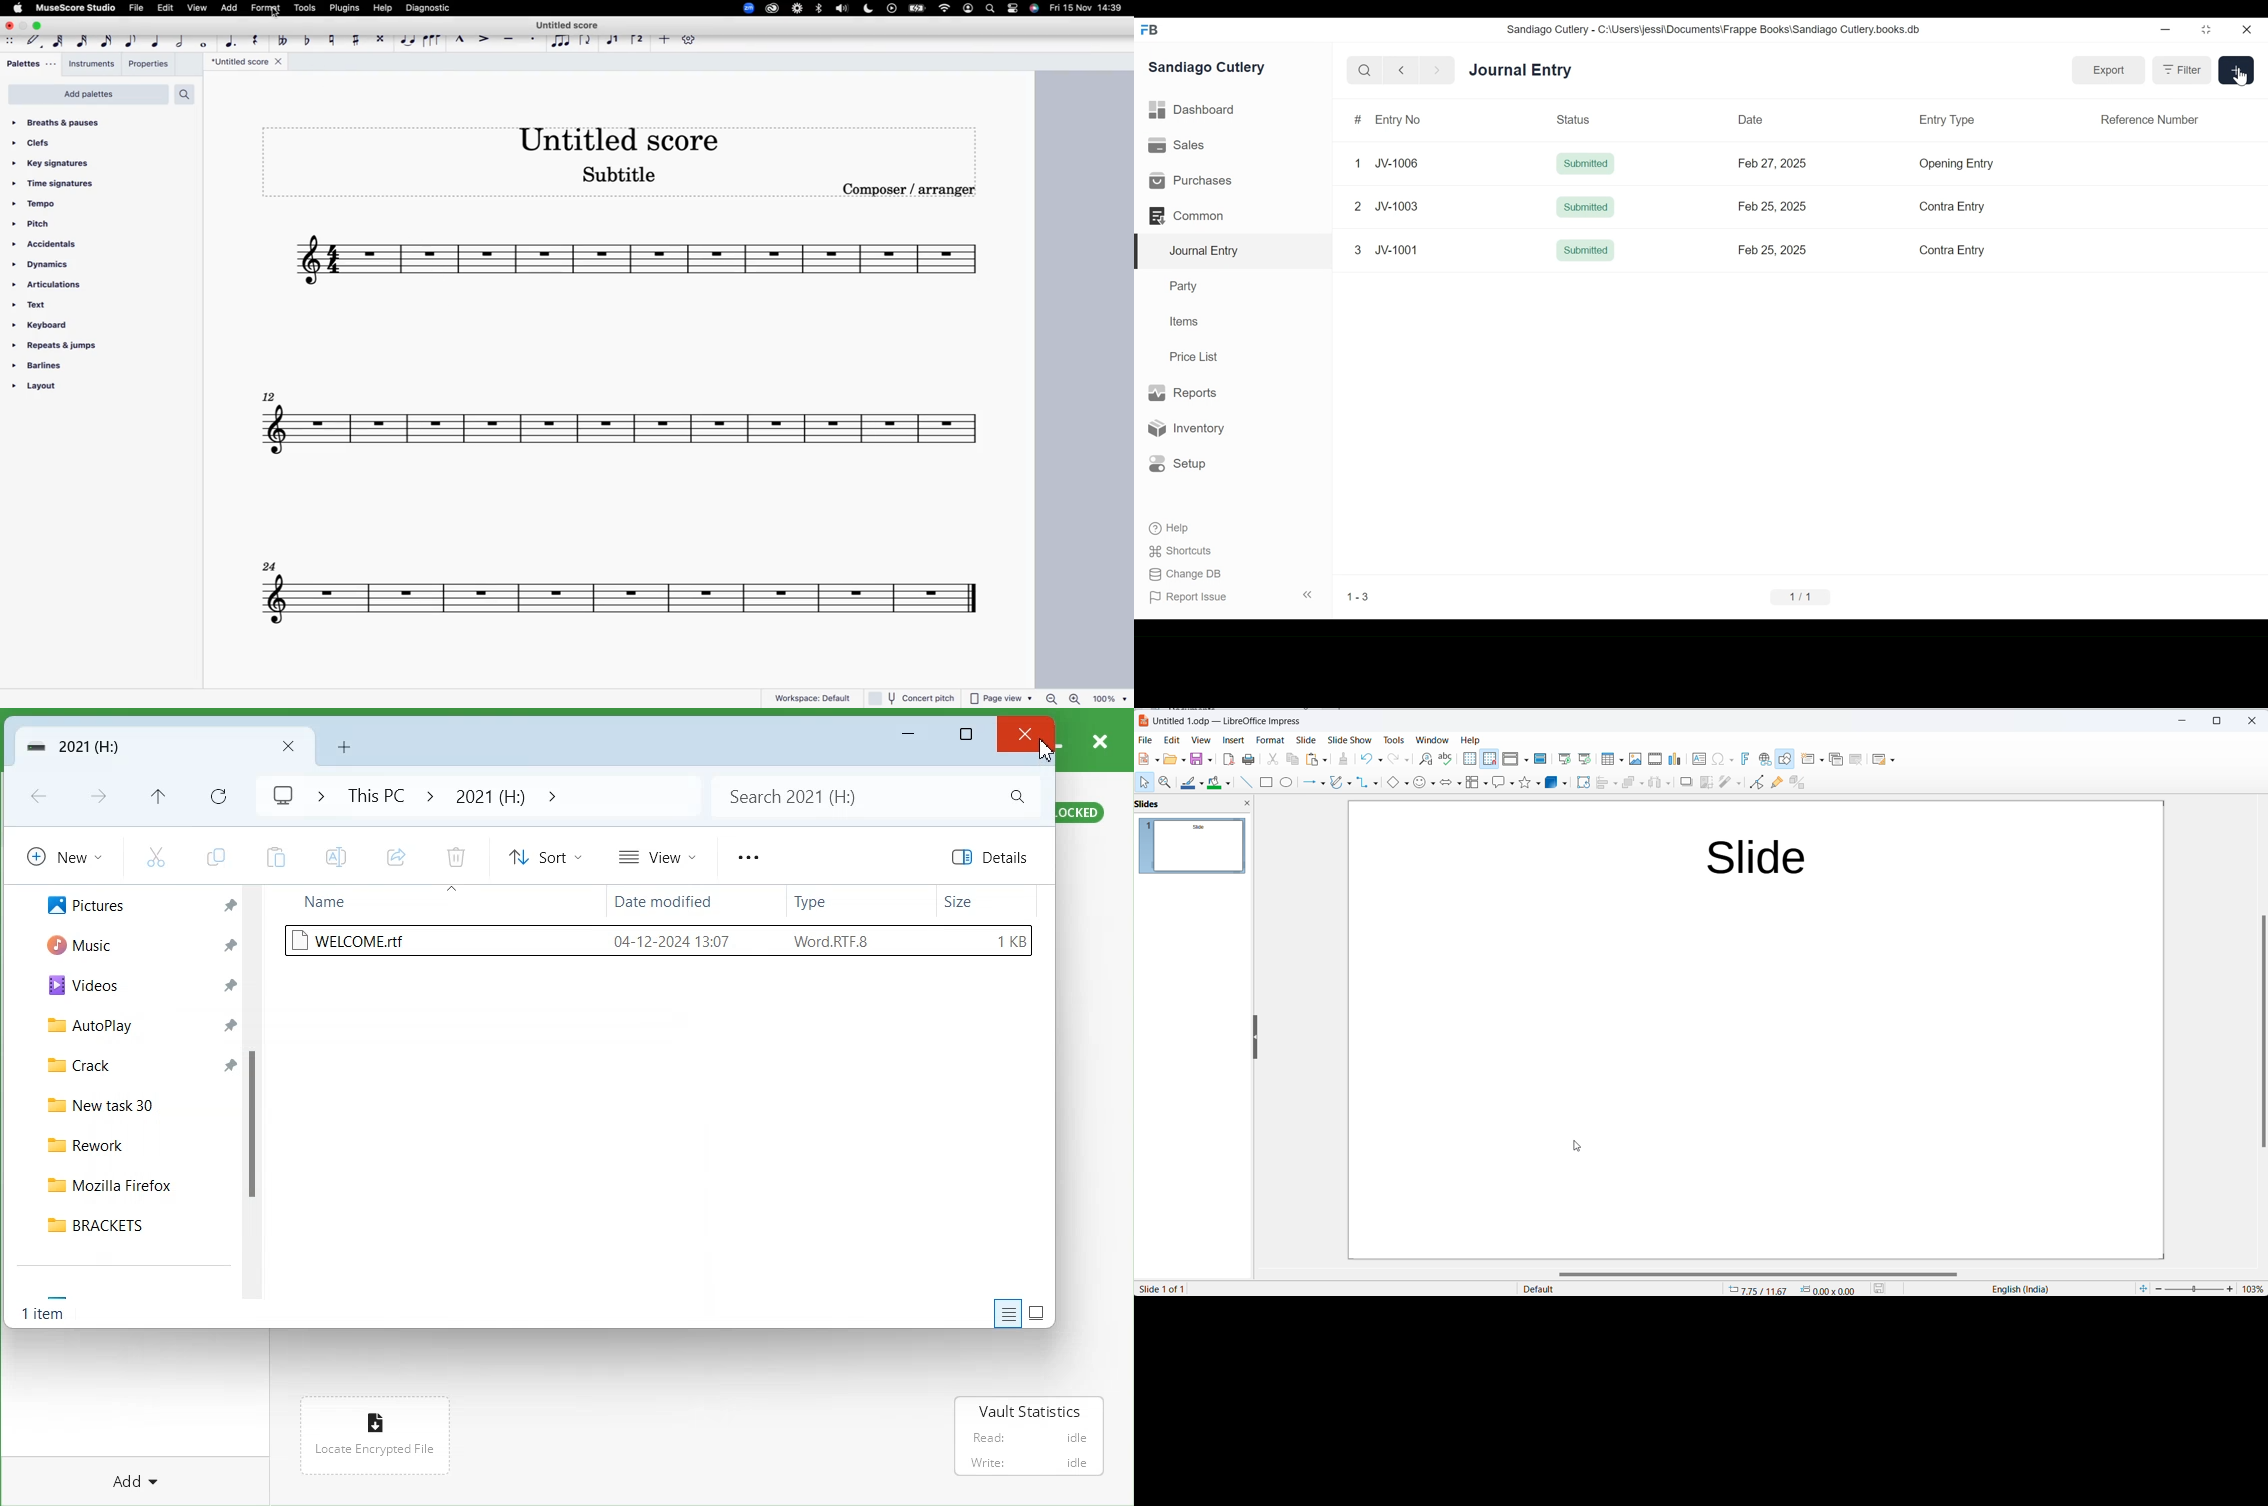 The width and height of the screenshot is (2268, 1512). I want to click on Clone formatting, so click(1339, 759).